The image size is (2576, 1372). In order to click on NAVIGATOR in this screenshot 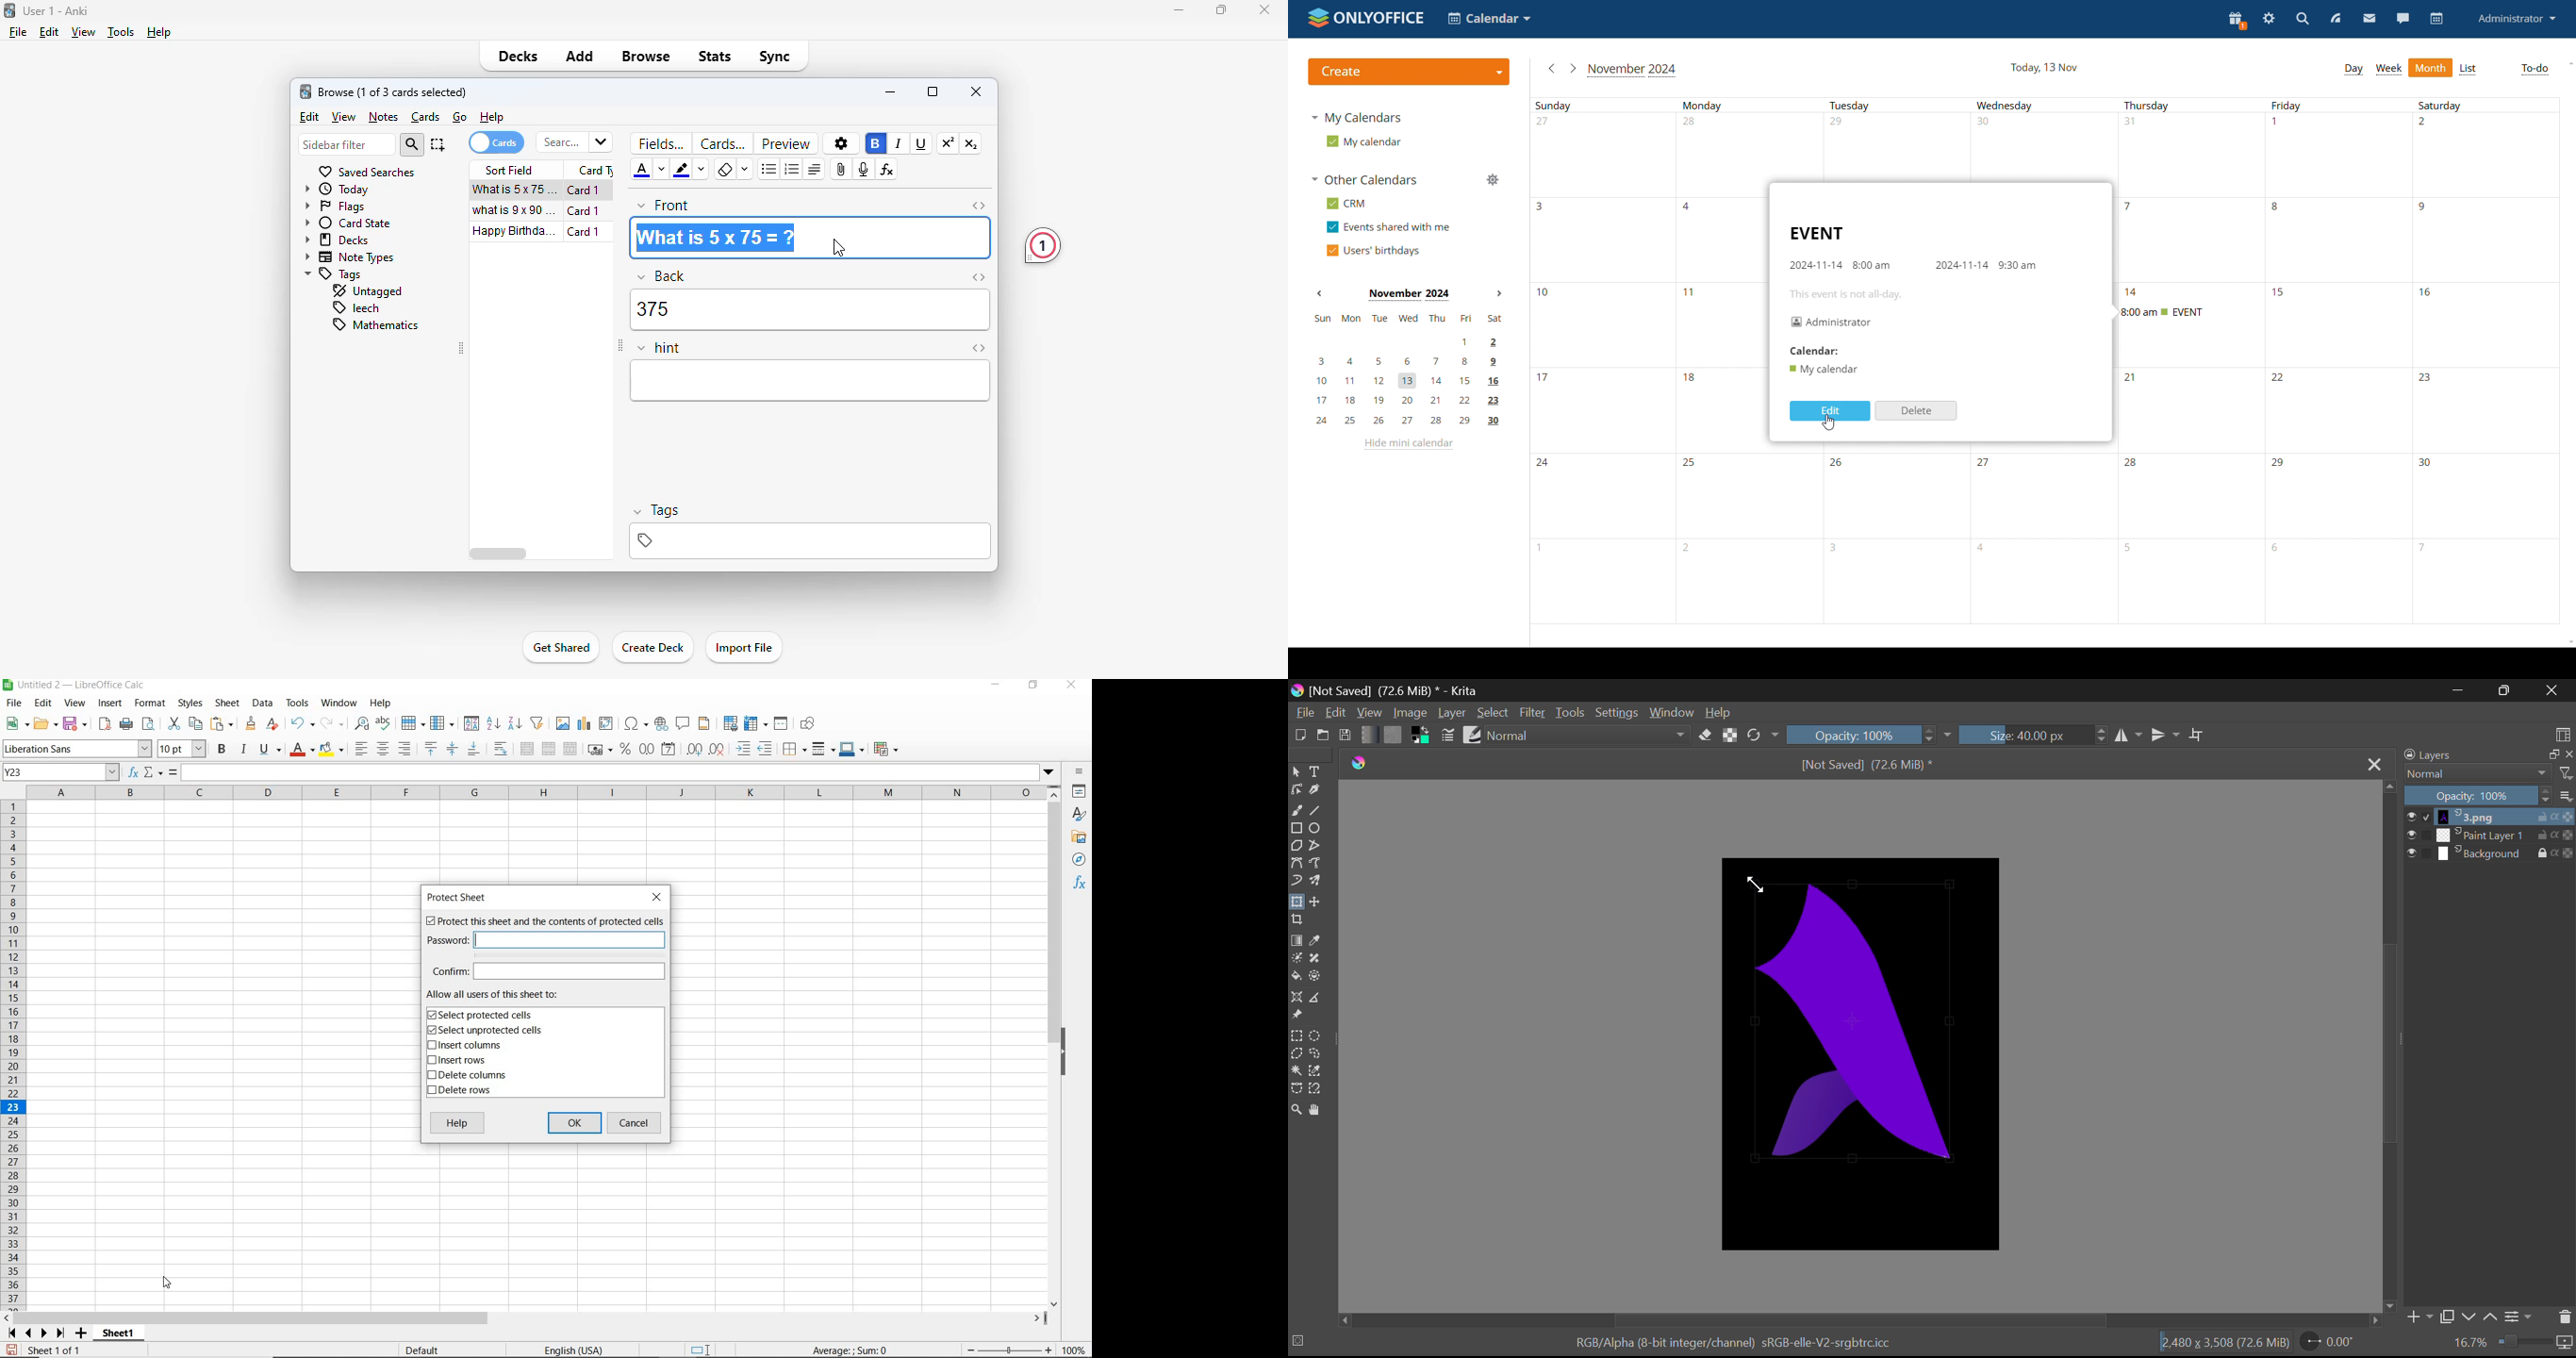, I will do `click(1079, 860)`.